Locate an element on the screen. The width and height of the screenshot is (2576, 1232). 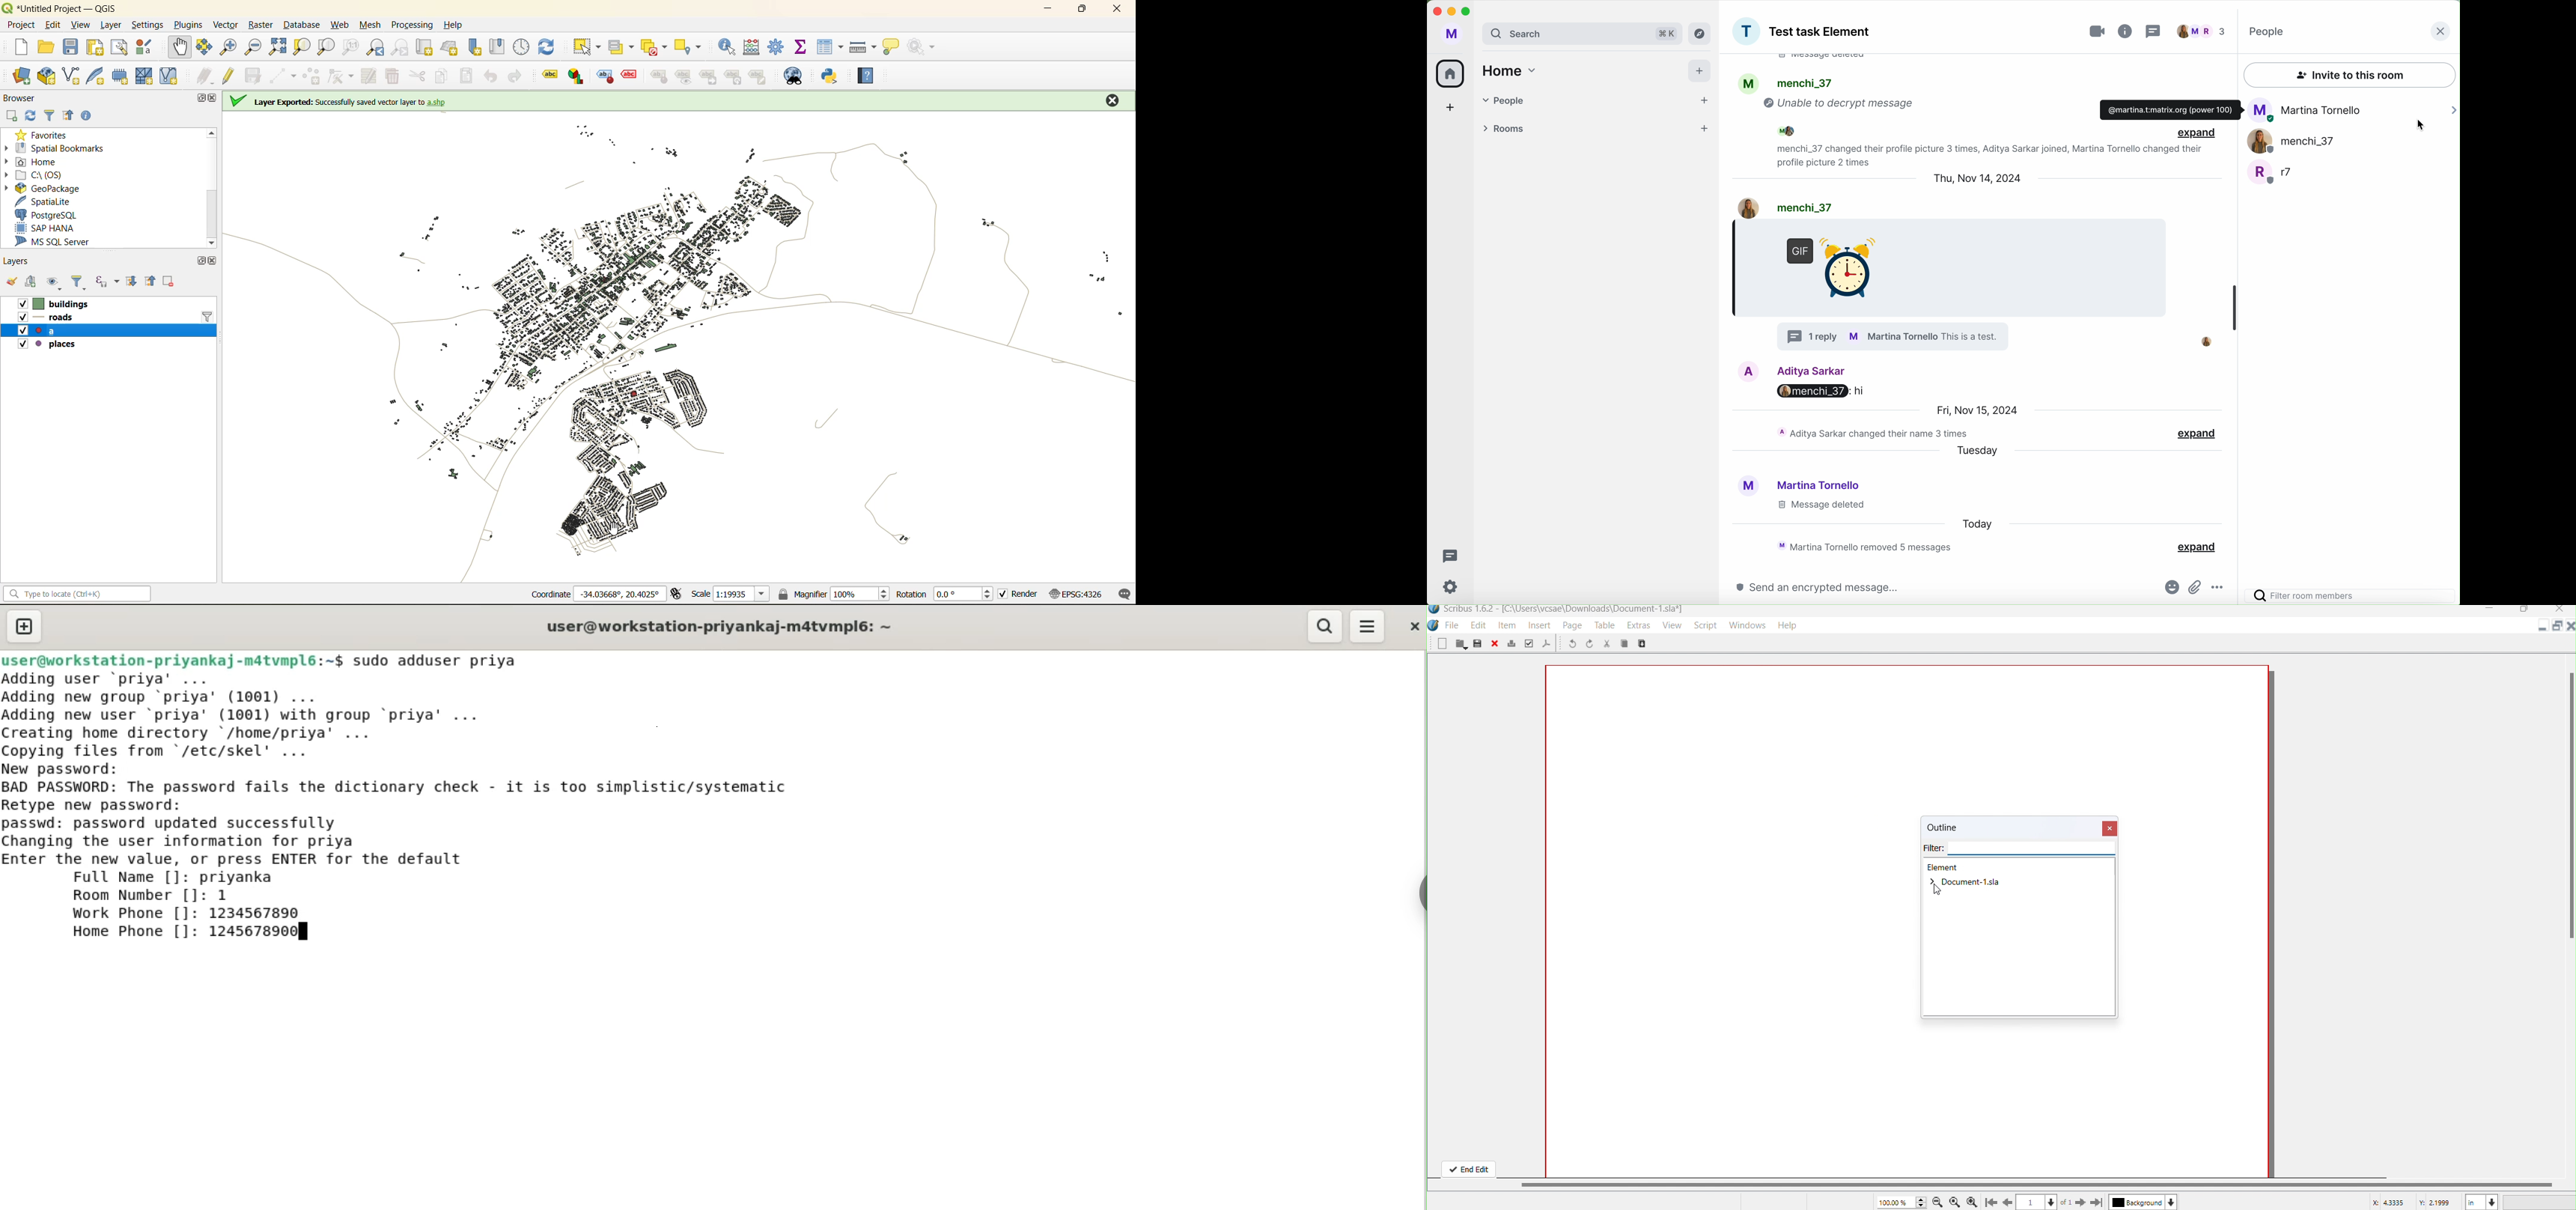
settings is located at coordinates (149, 23).